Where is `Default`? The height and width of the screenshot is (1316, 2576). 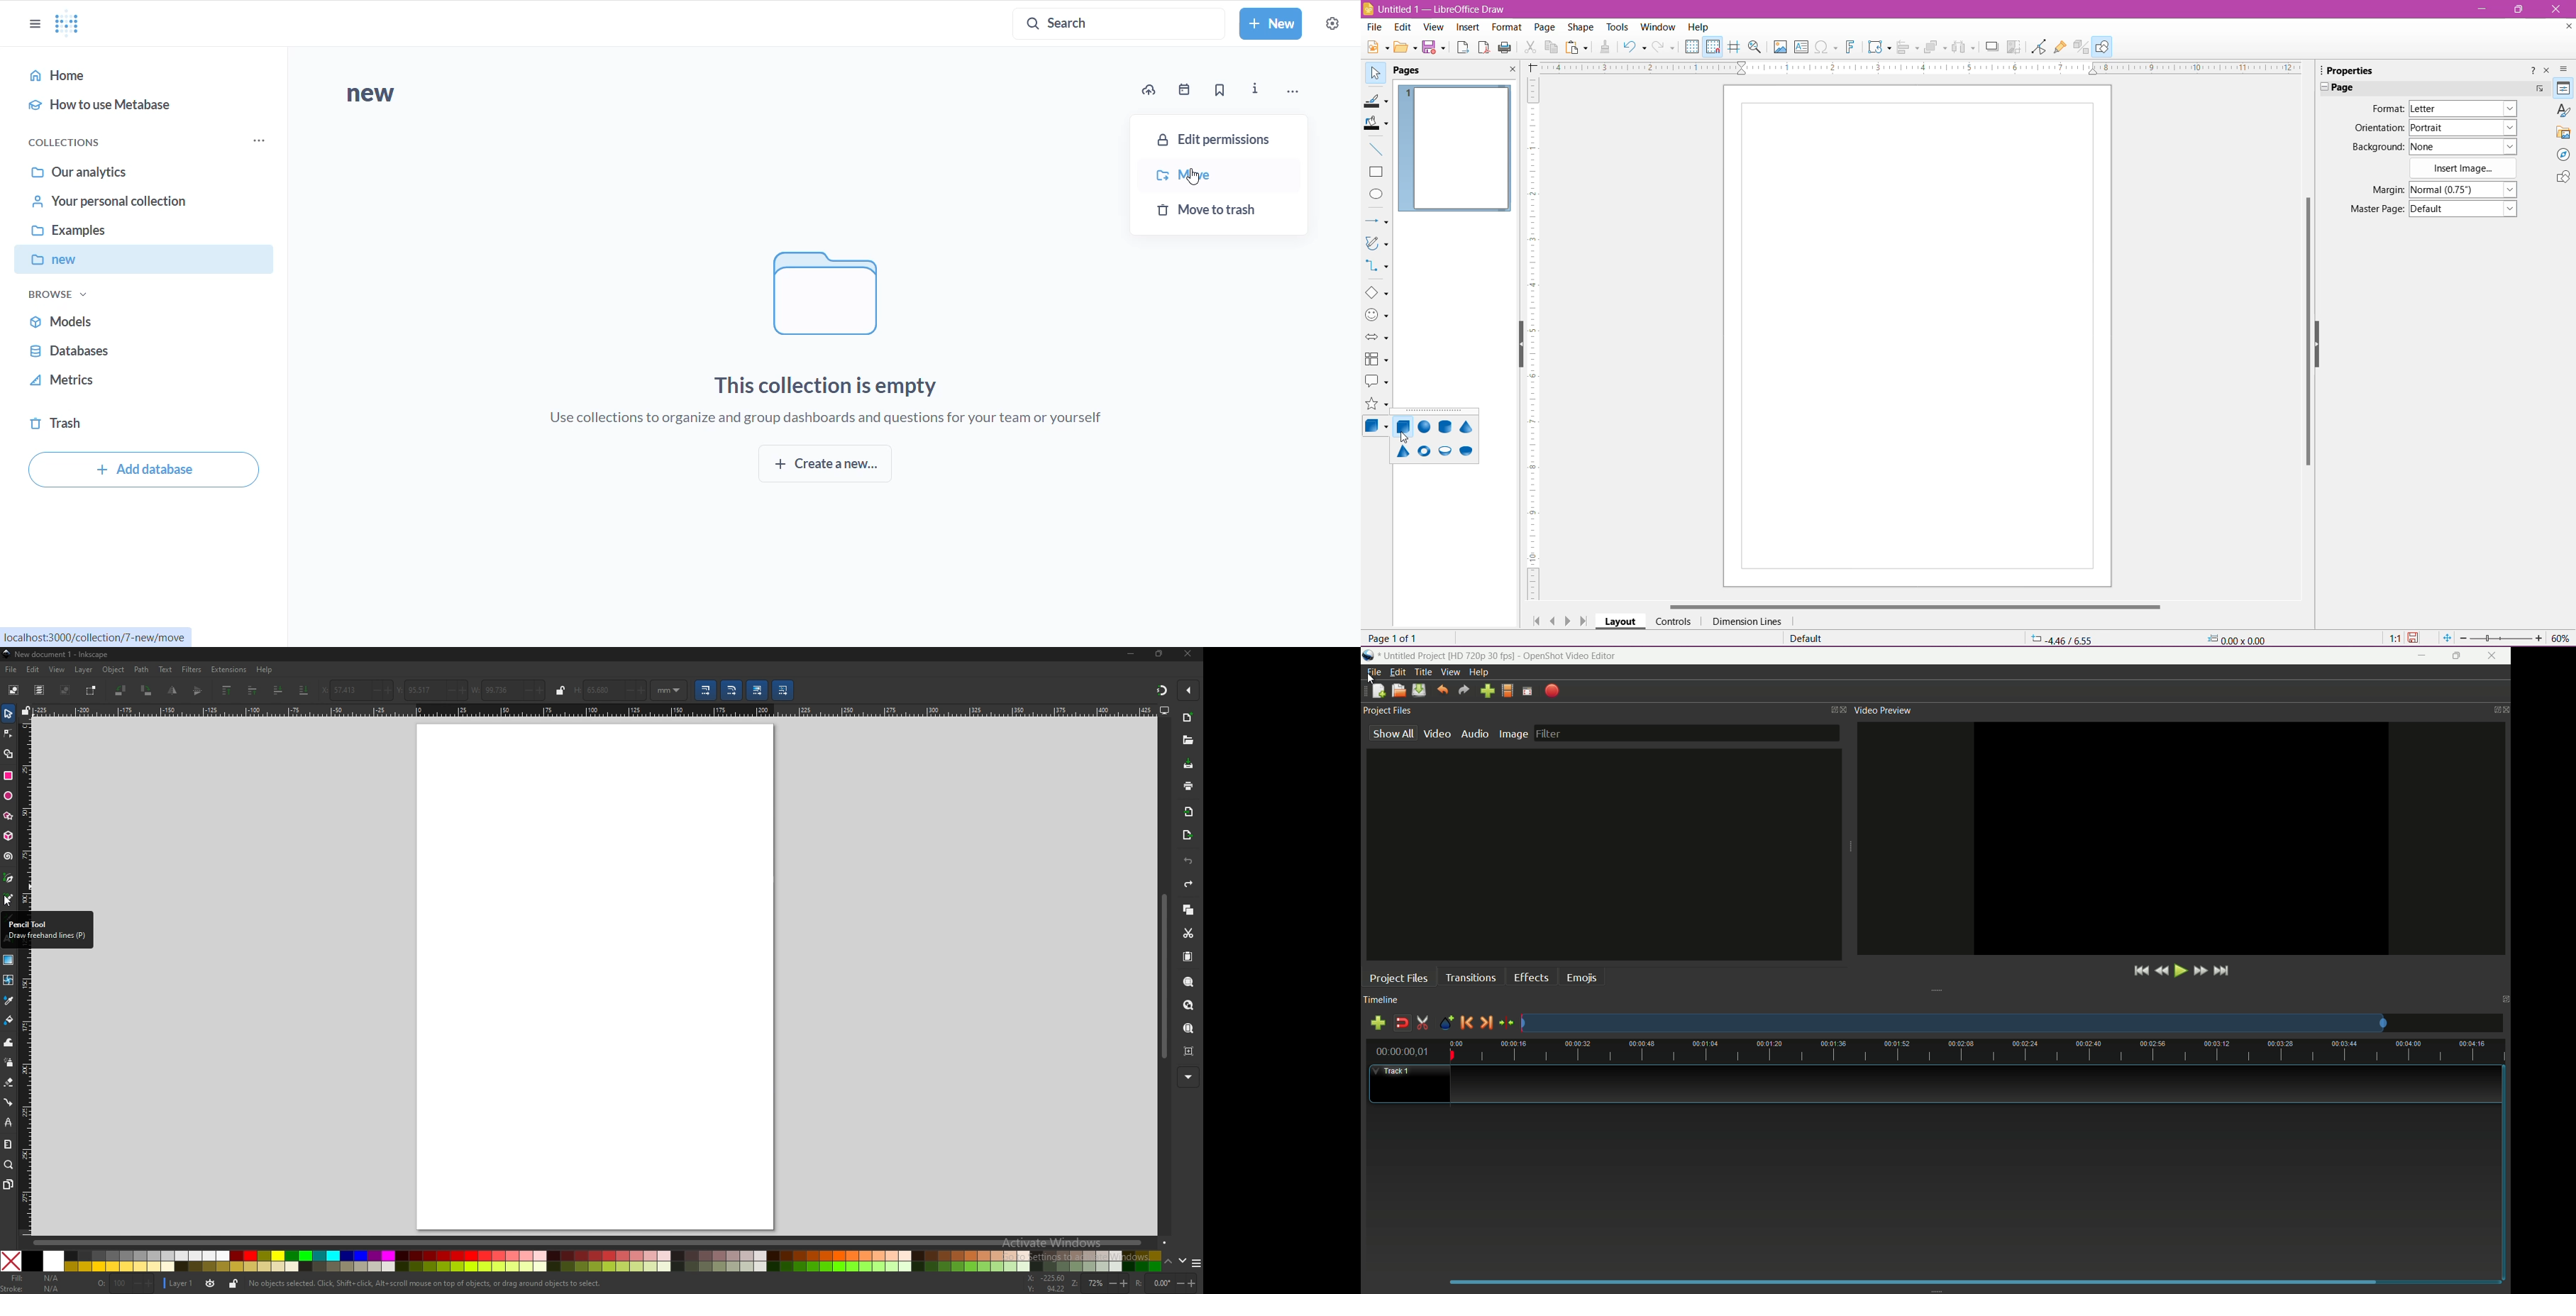
Default is located at coordinates (1810, 638).